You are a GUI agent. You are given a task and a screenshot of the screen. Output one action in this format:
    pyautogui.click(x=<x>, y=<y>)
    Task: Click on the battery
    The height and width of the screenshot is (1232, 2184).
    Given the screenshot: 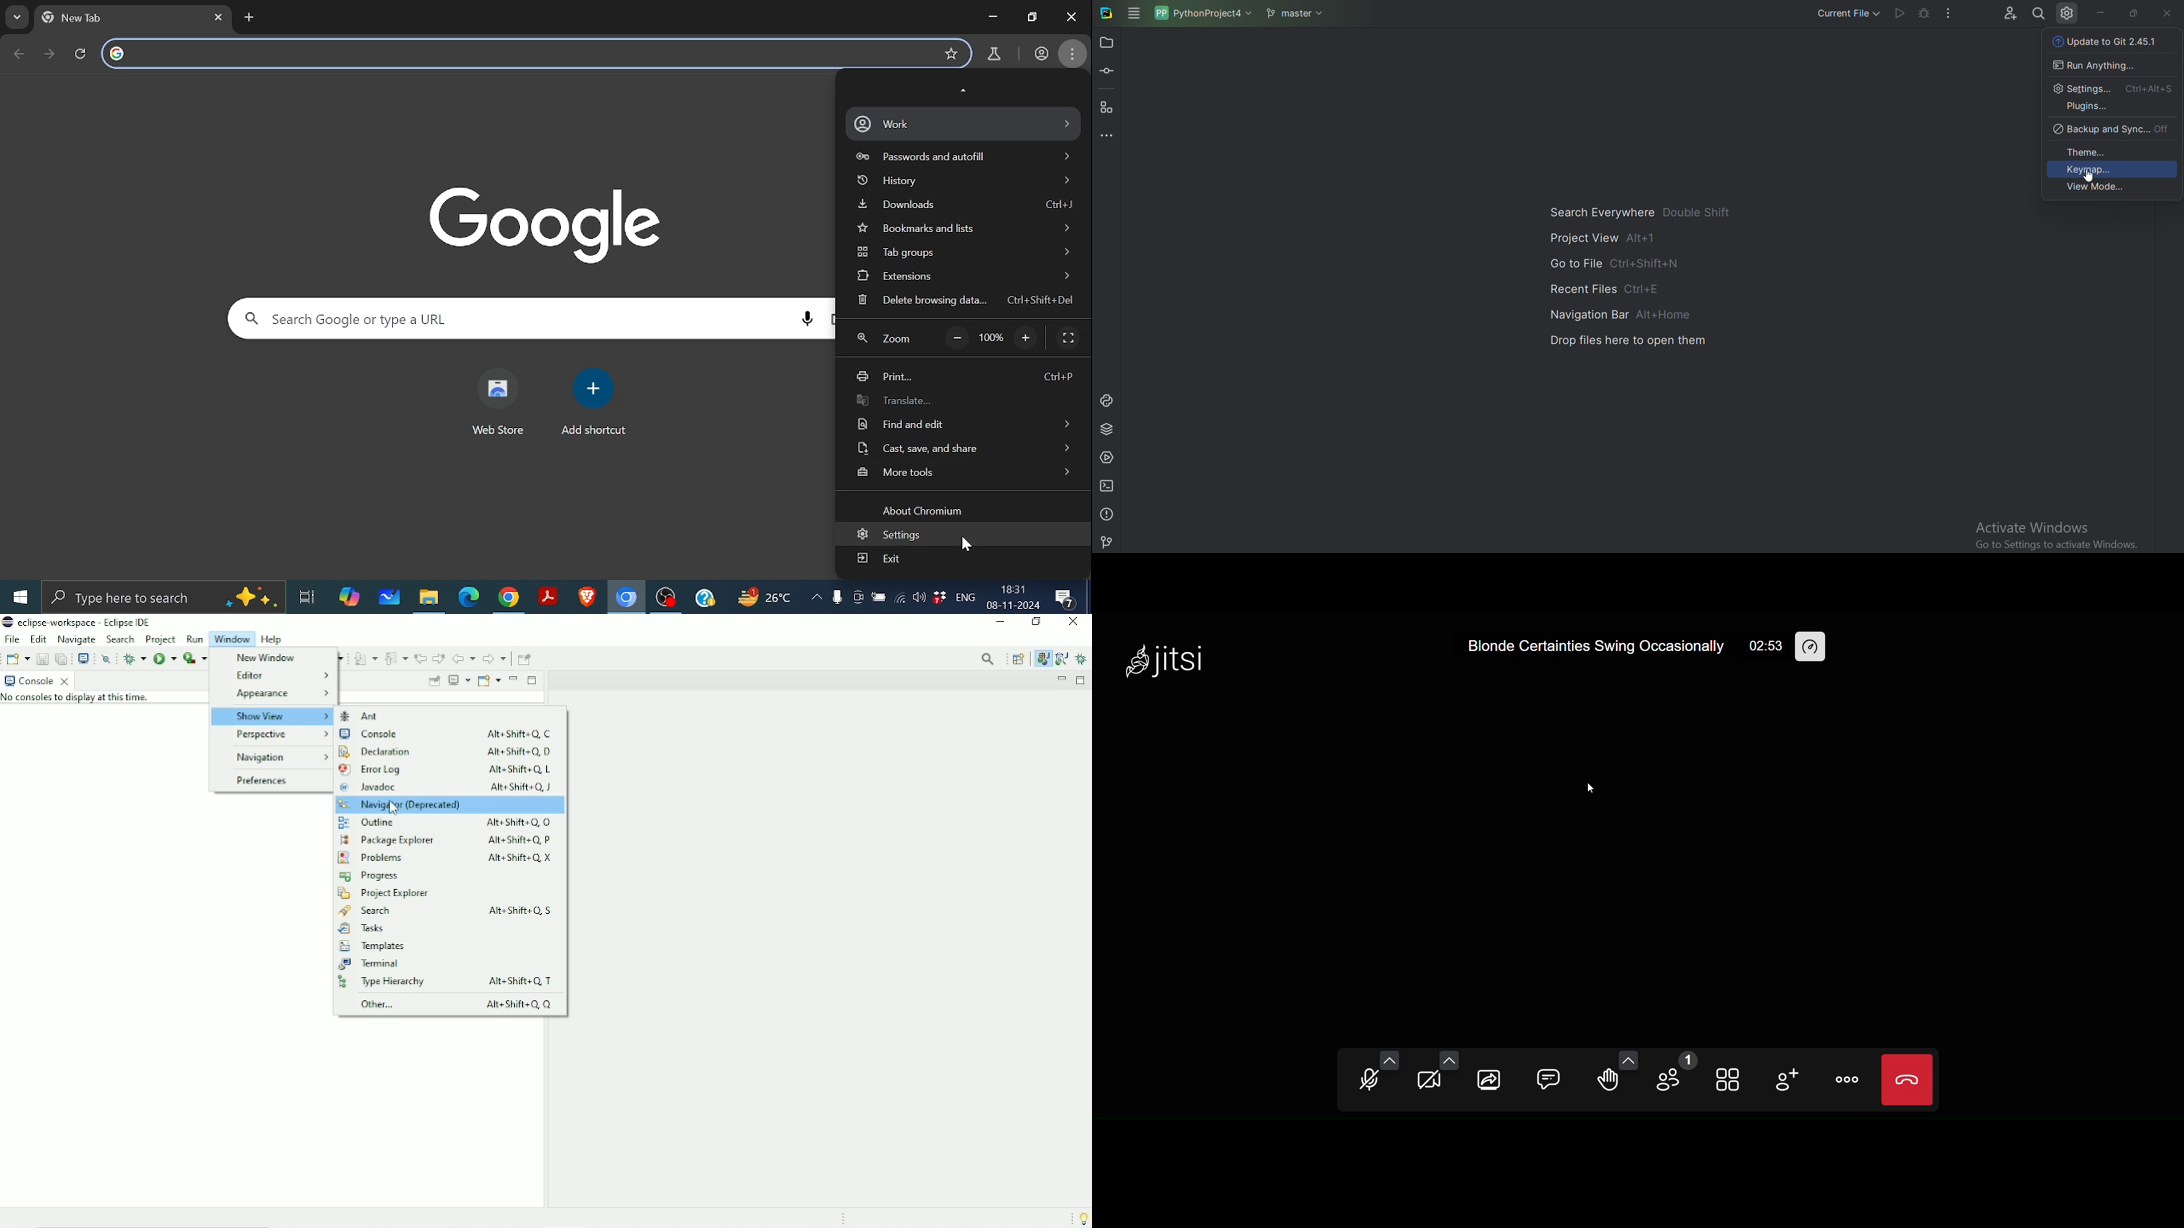 What is the action you would take?
    pyautogui.click(x=879, y=600)
    